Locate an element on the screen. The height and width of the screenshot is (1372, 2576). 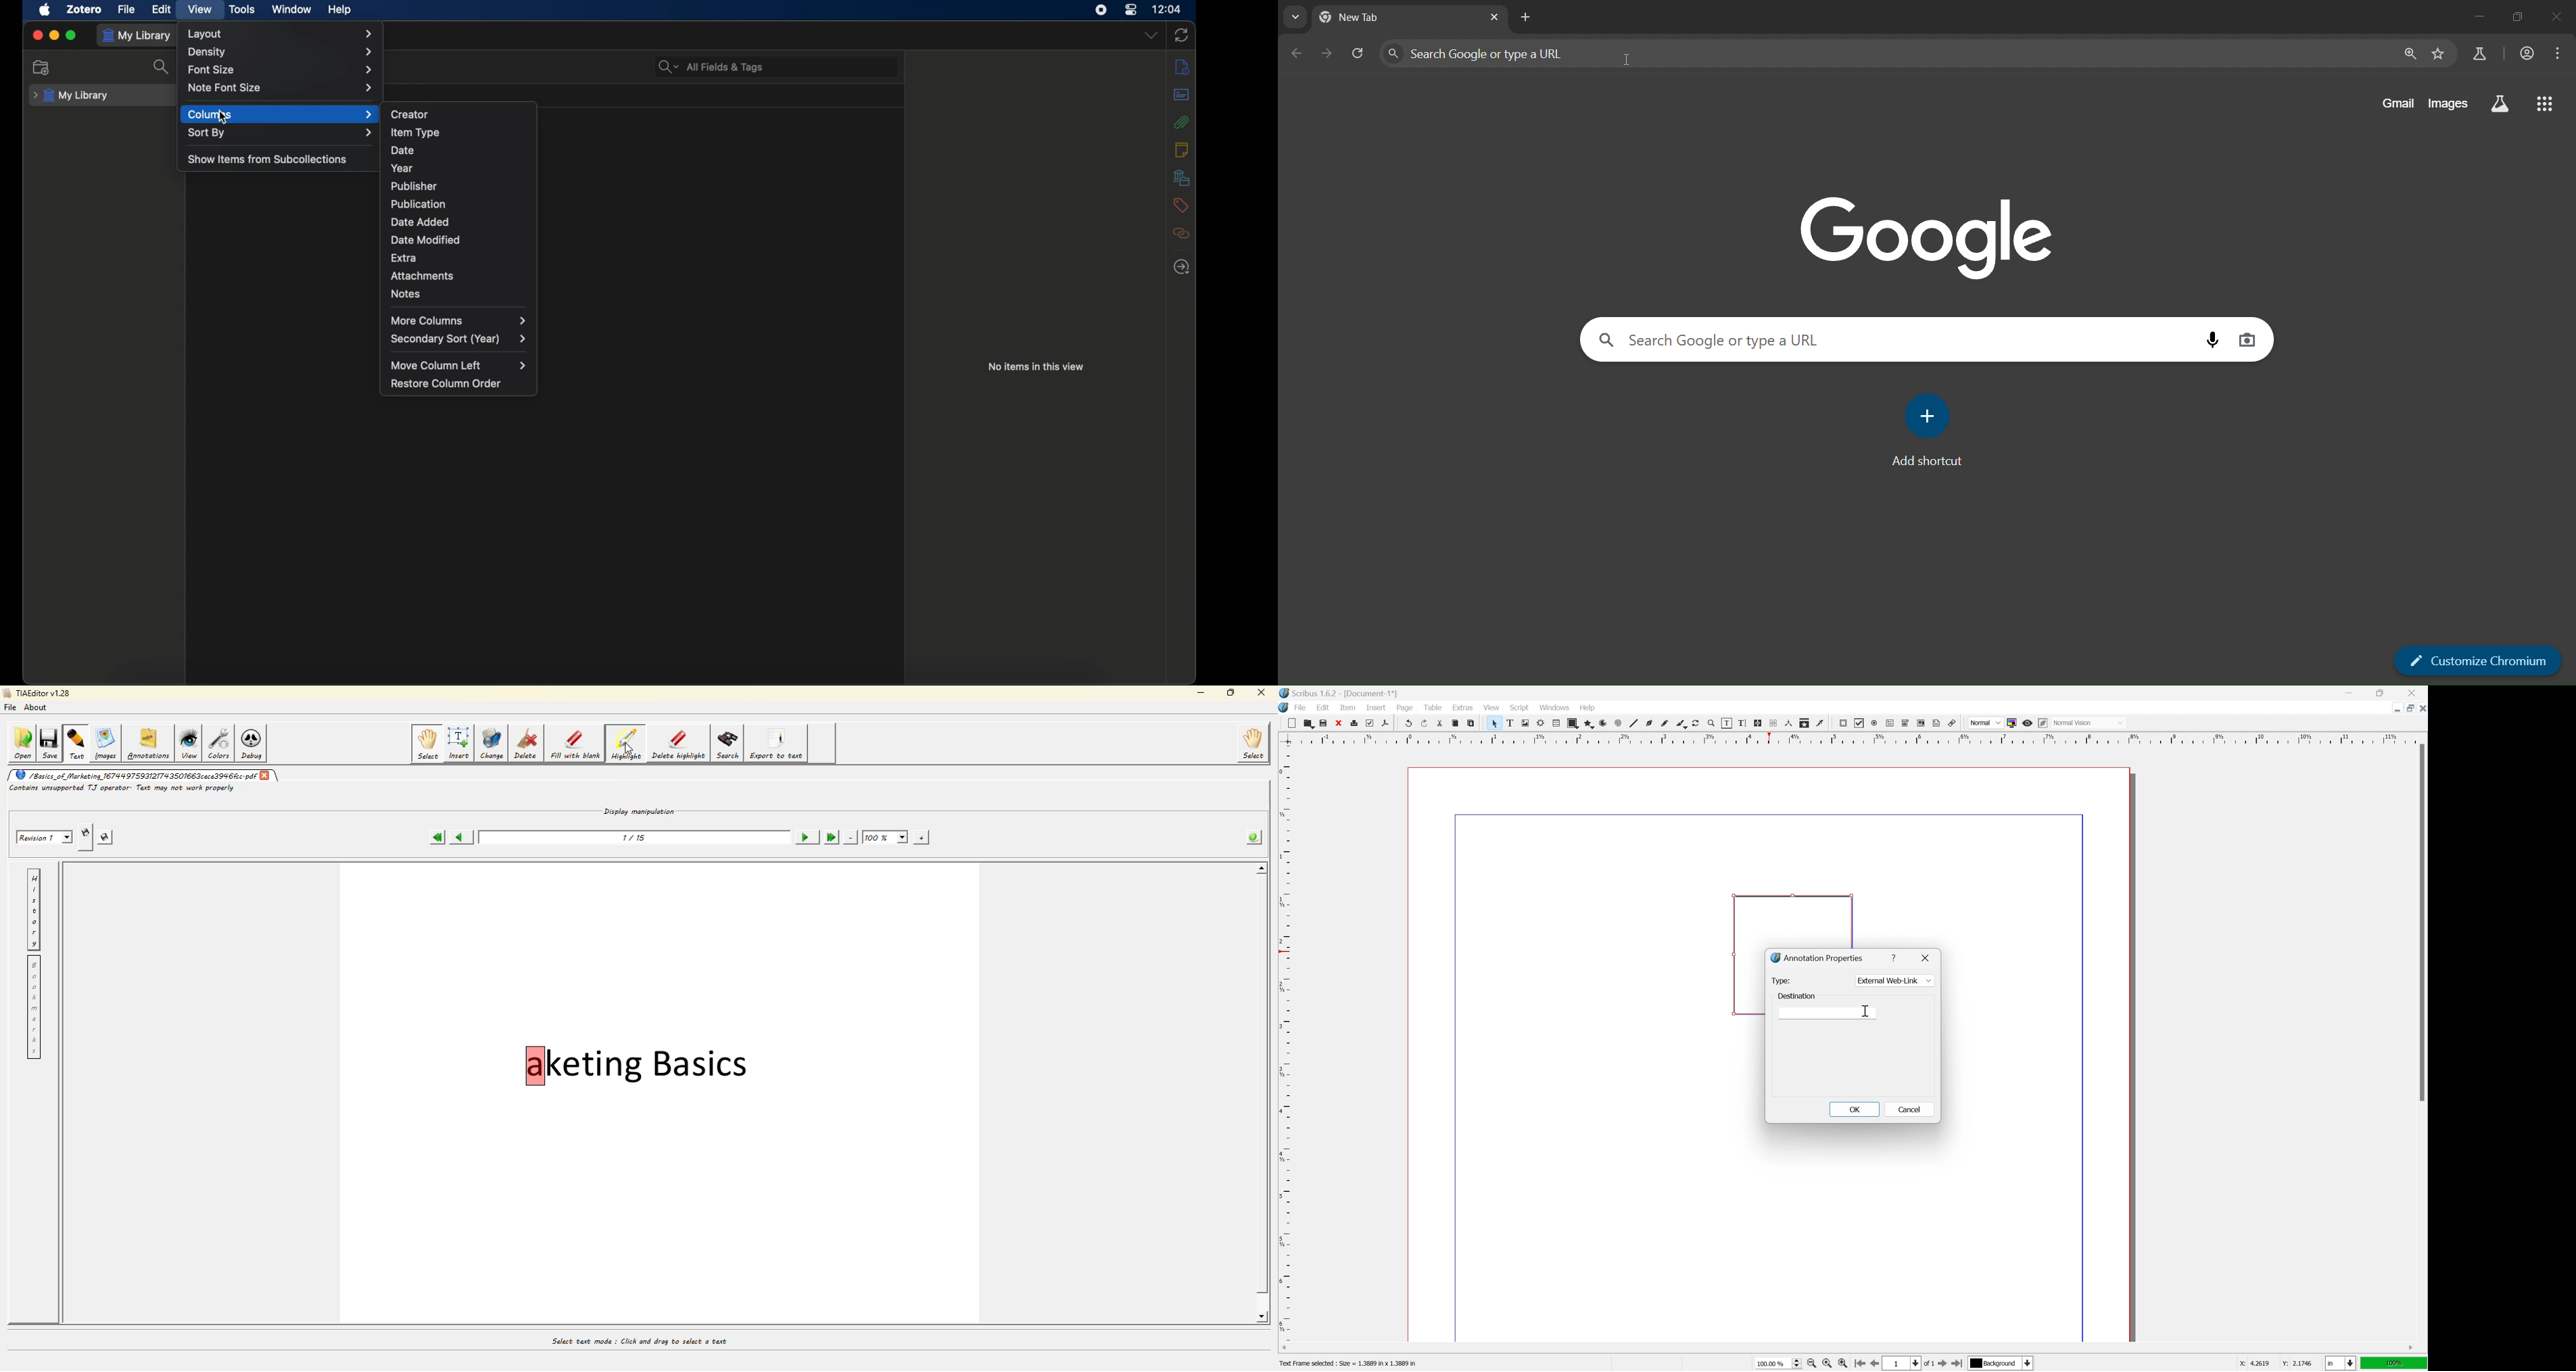
copy item properties is located at coordinates (1804, 723).